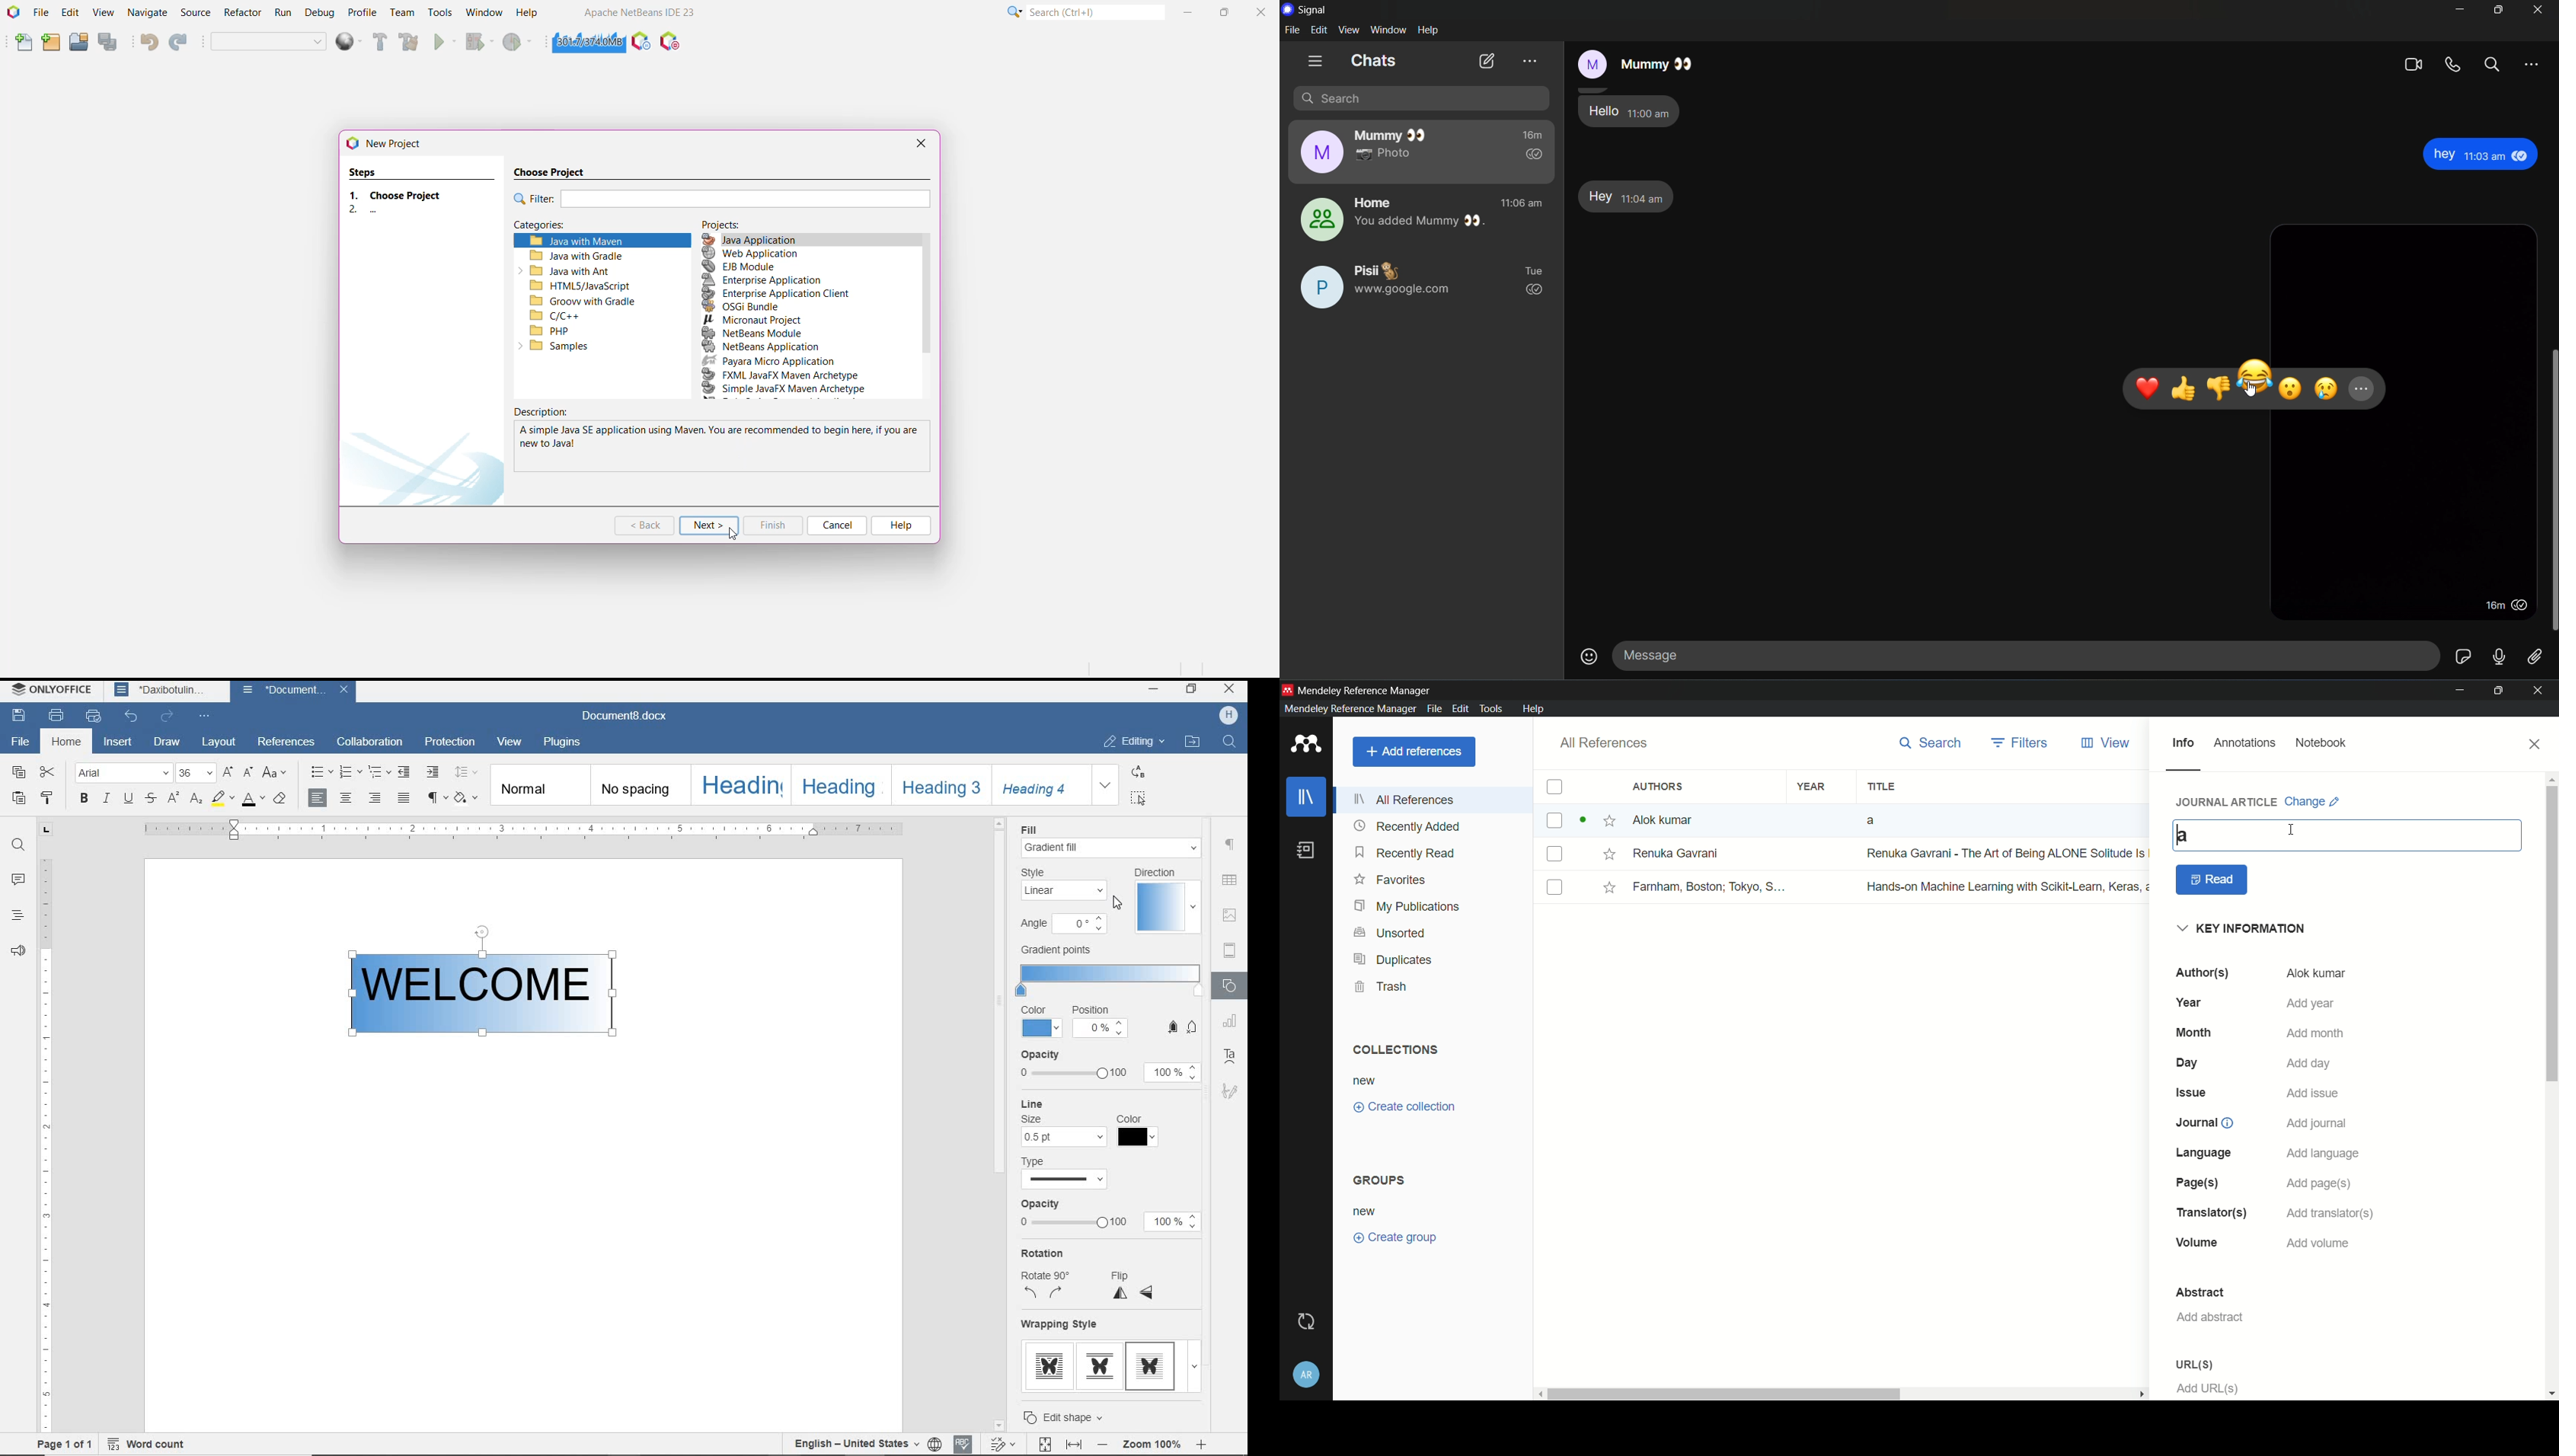  Describe the element at coordinates (56, 716) in the screenshot. I see `PRINT` at that location.